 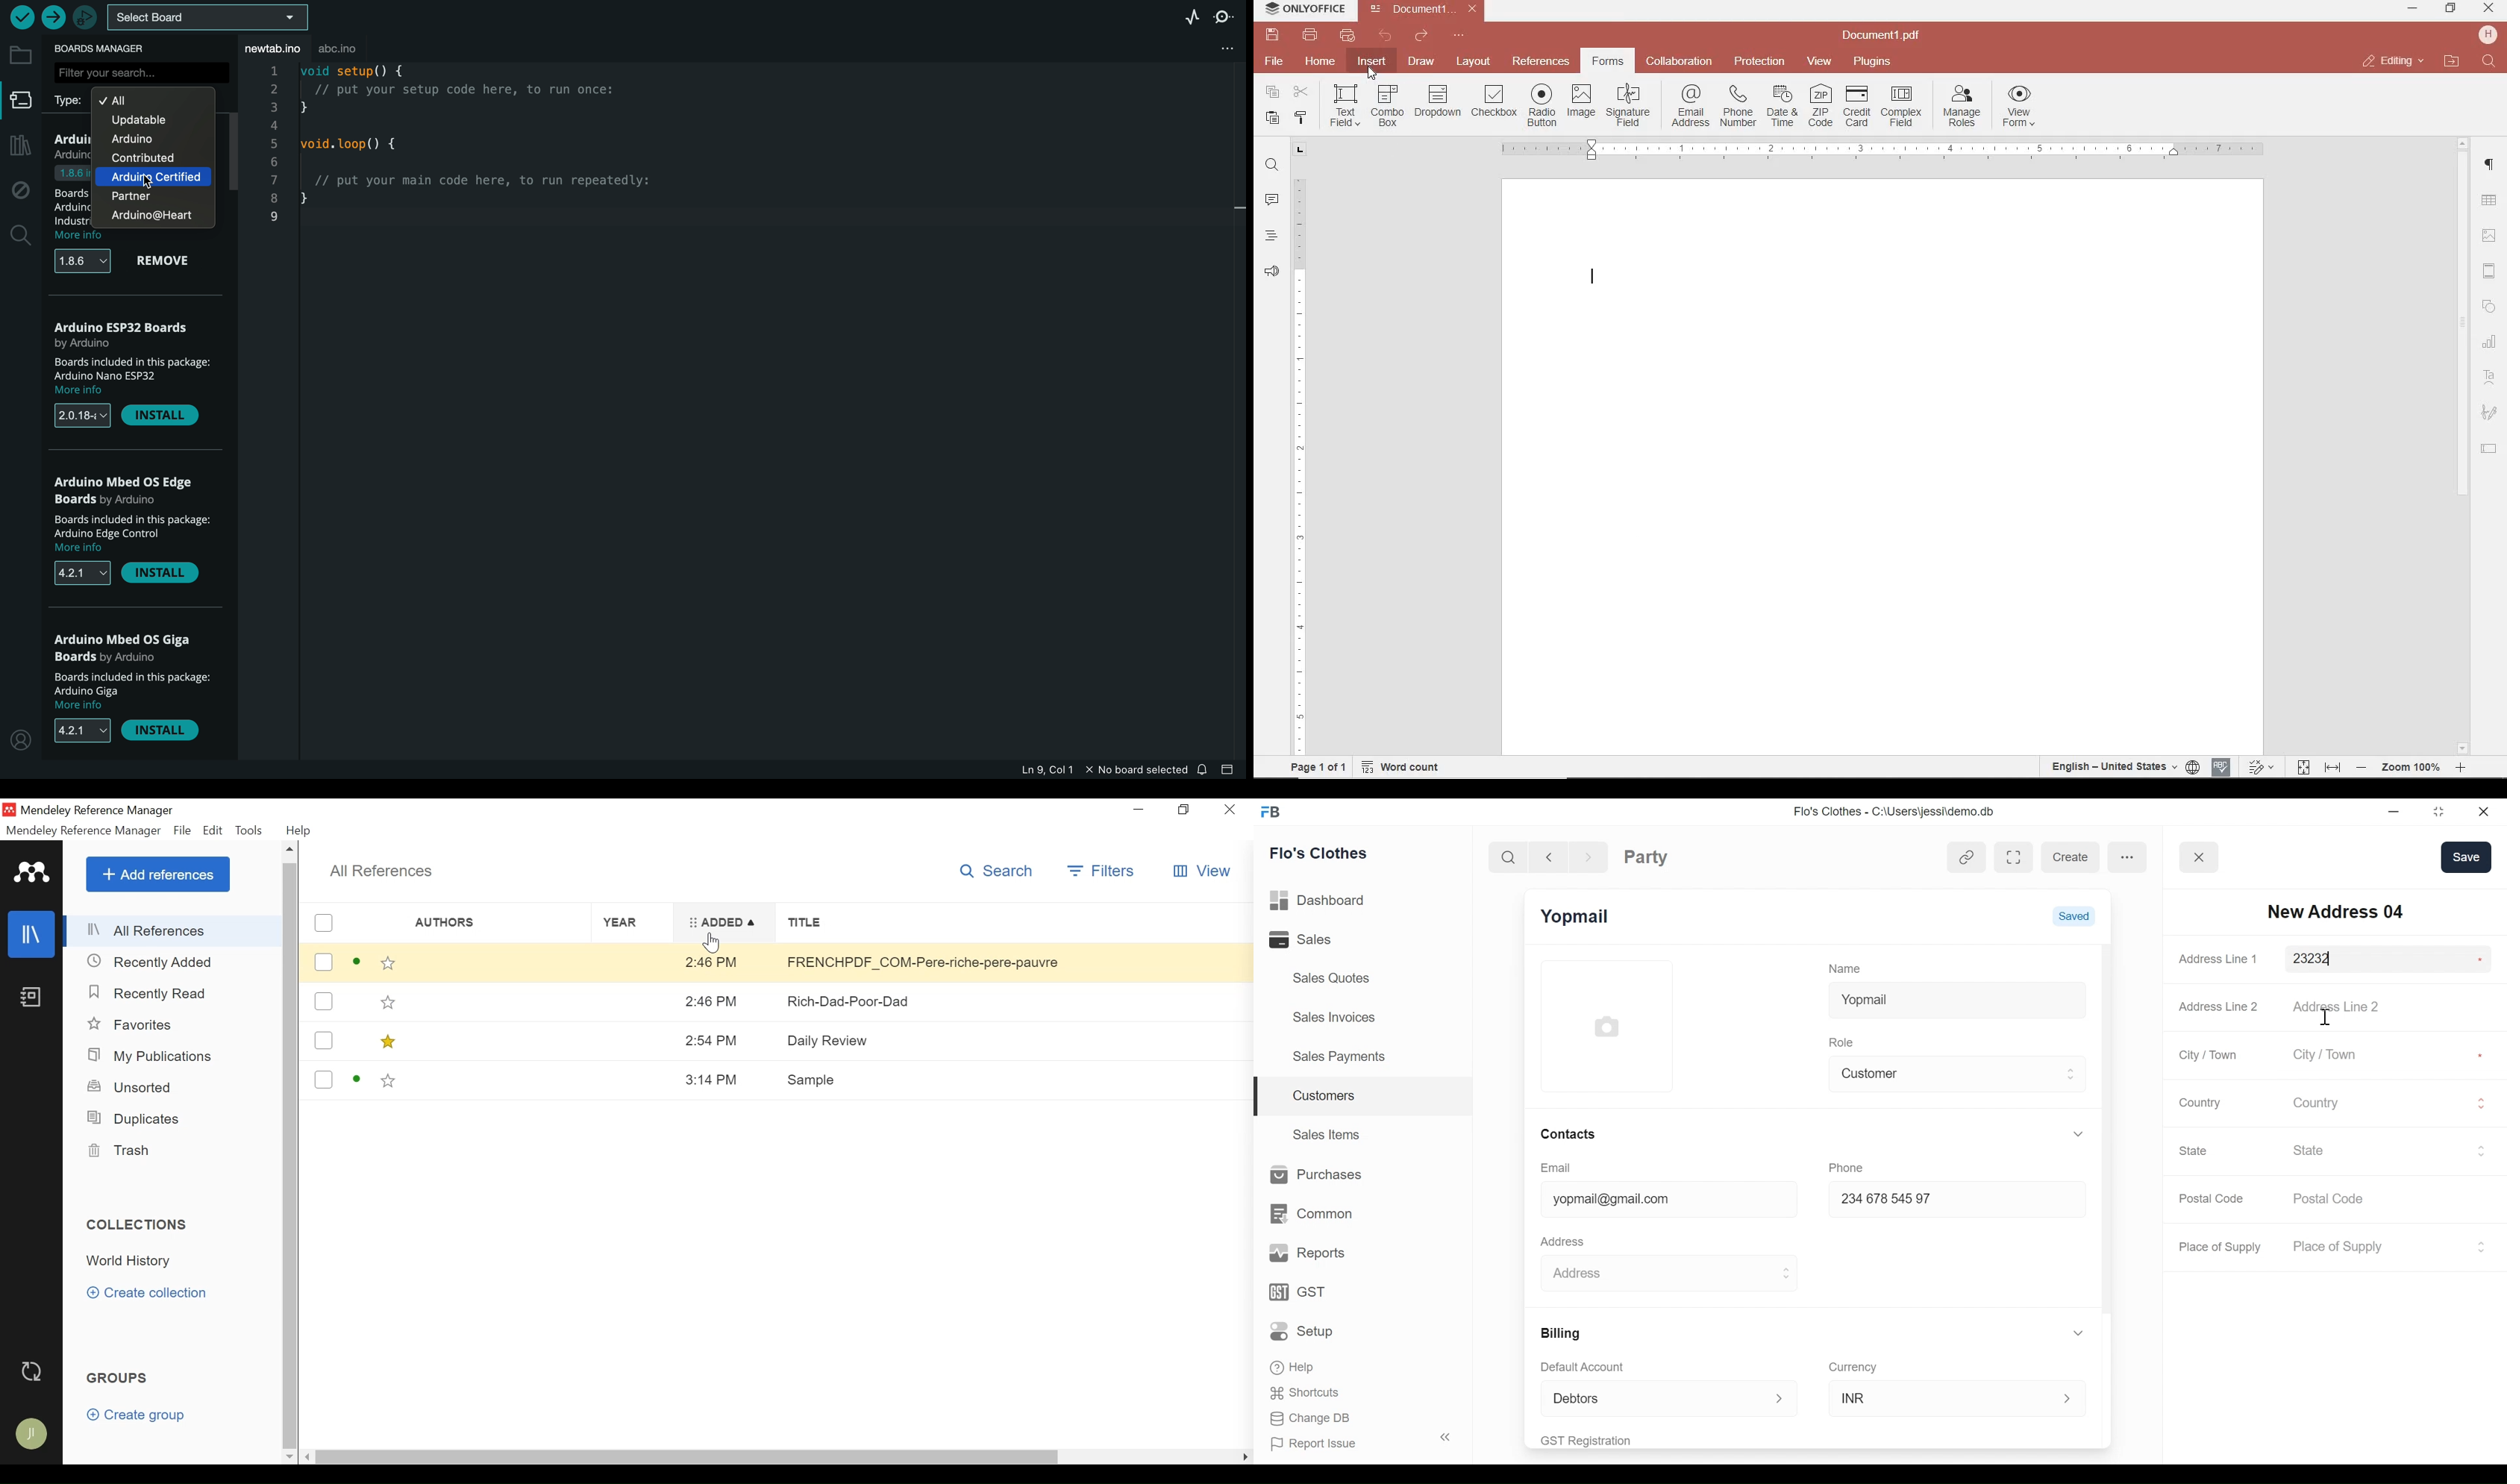 I want to click on 2:54 PM, so click(x=724, y=962).